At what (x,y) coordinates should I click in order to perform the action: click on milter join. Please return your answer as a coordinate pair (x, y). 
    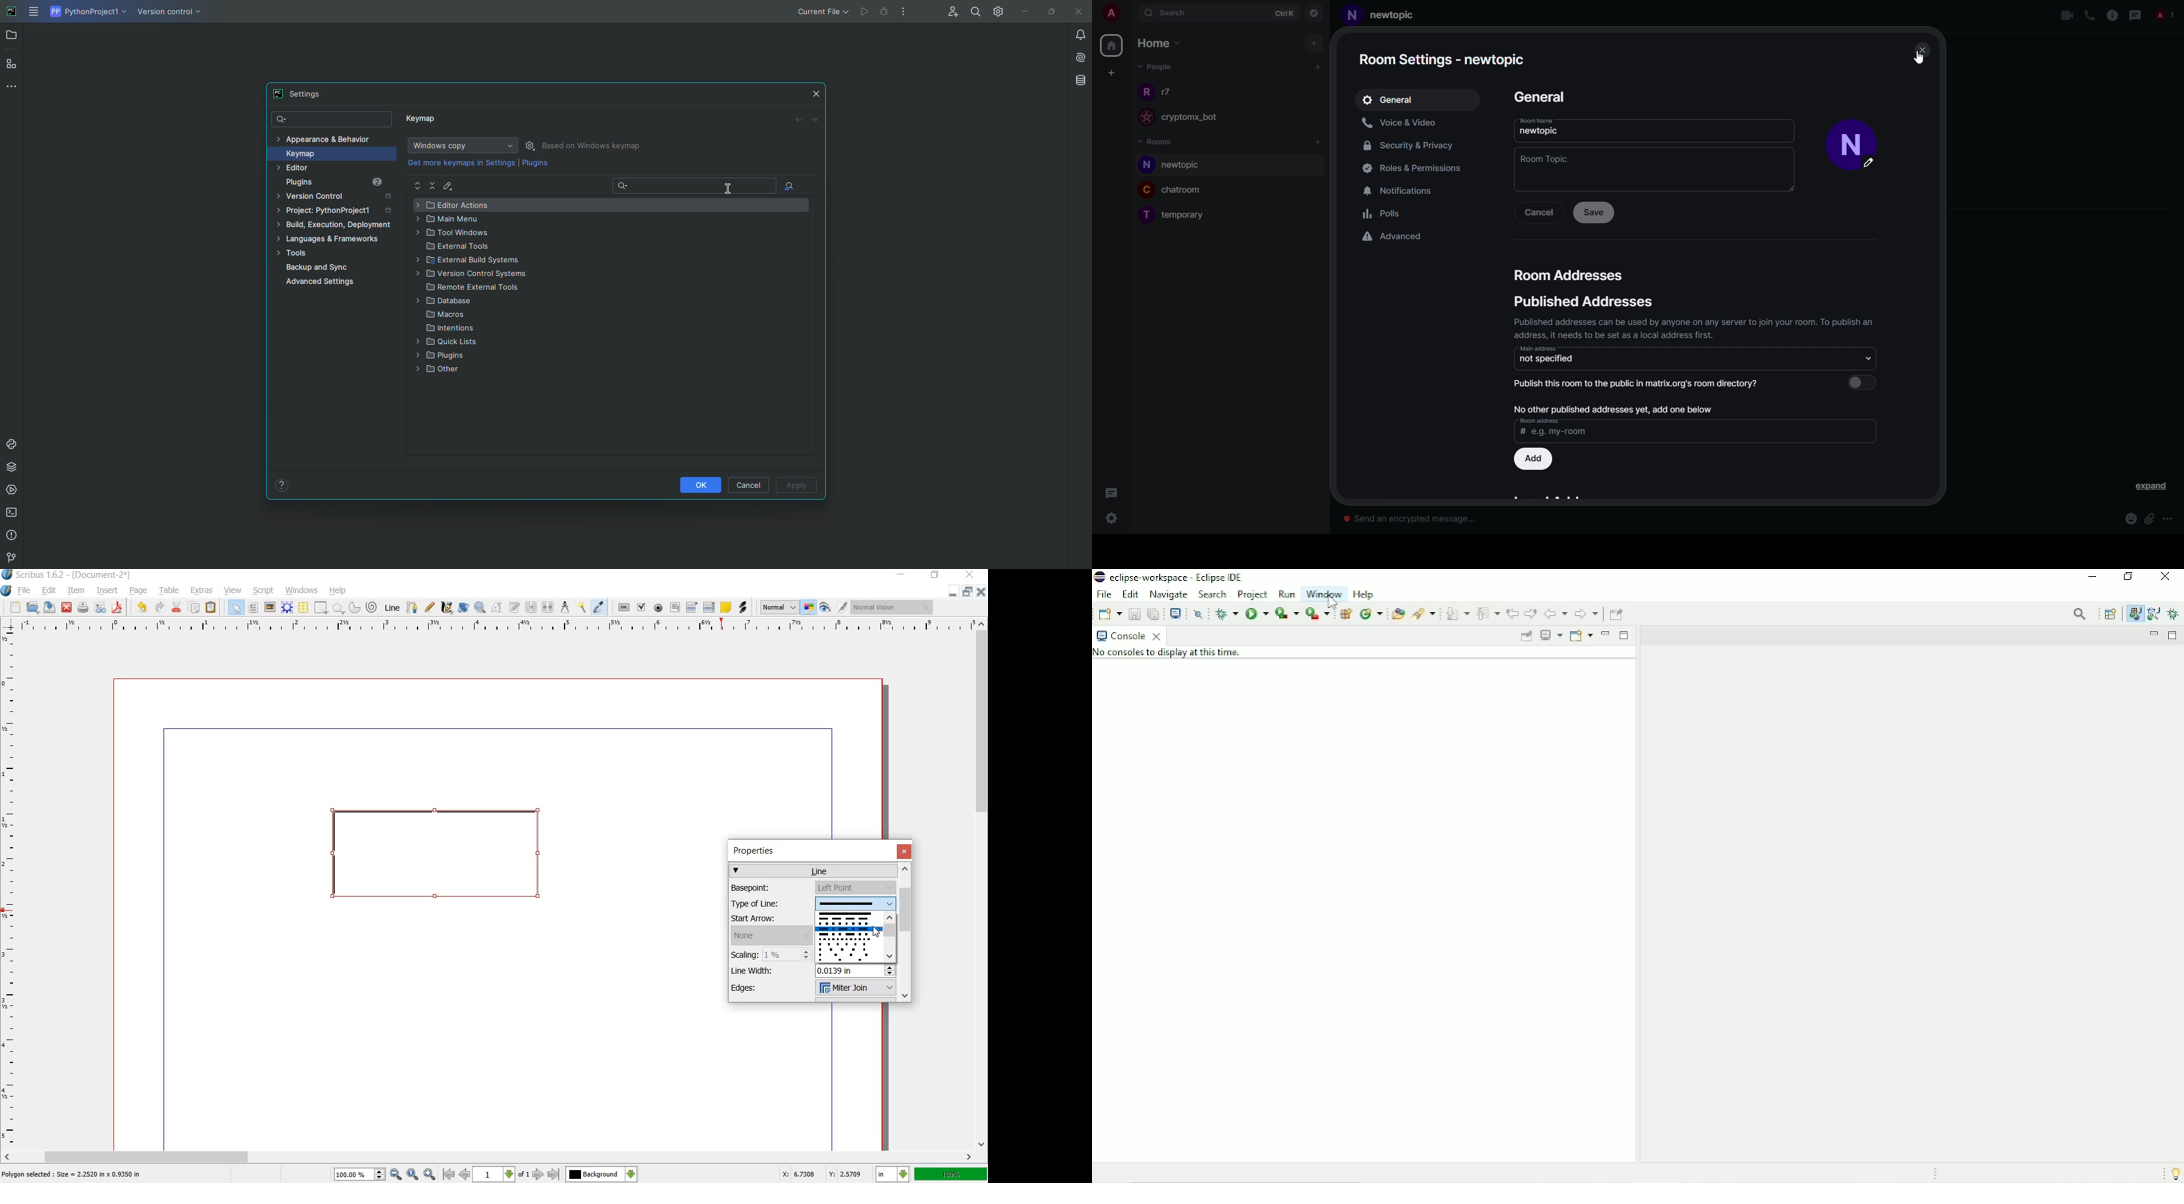
    Looking at the image, I should click on (855, 989).